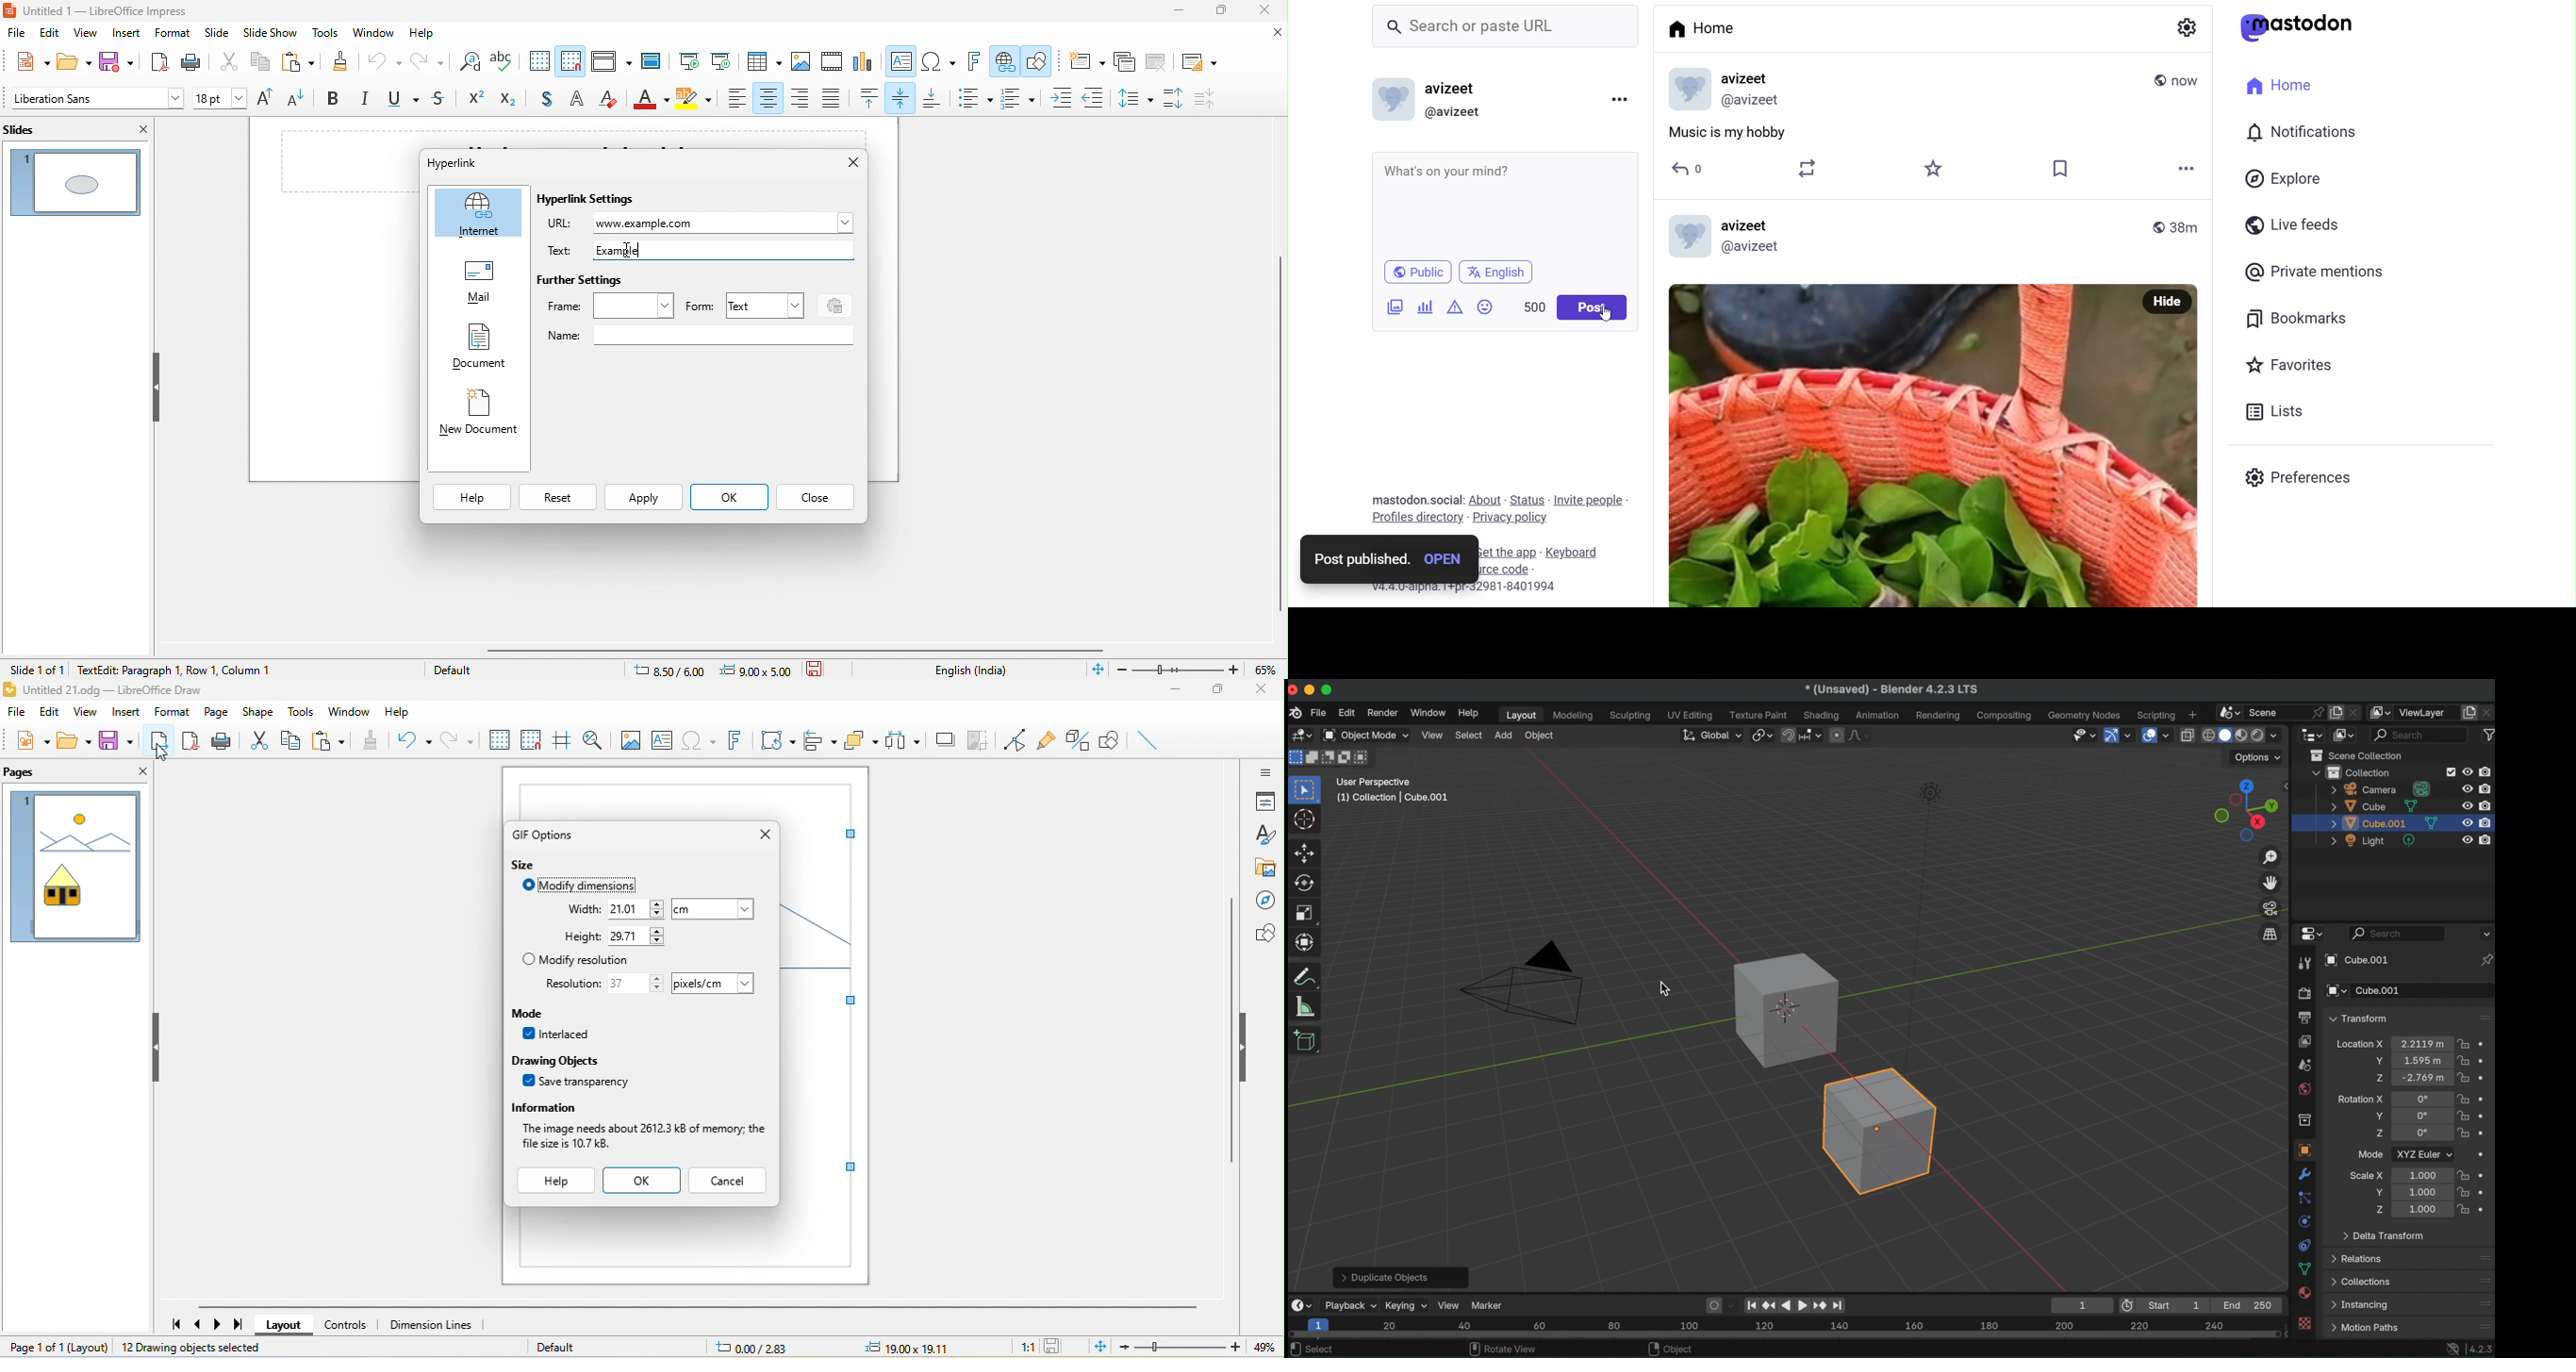 This screenshot has width=2576, height=1372. What do you see at coordinates (1458, 113) in the screenshot?
I see `@avizeet` at bounding box center [1458, 113].